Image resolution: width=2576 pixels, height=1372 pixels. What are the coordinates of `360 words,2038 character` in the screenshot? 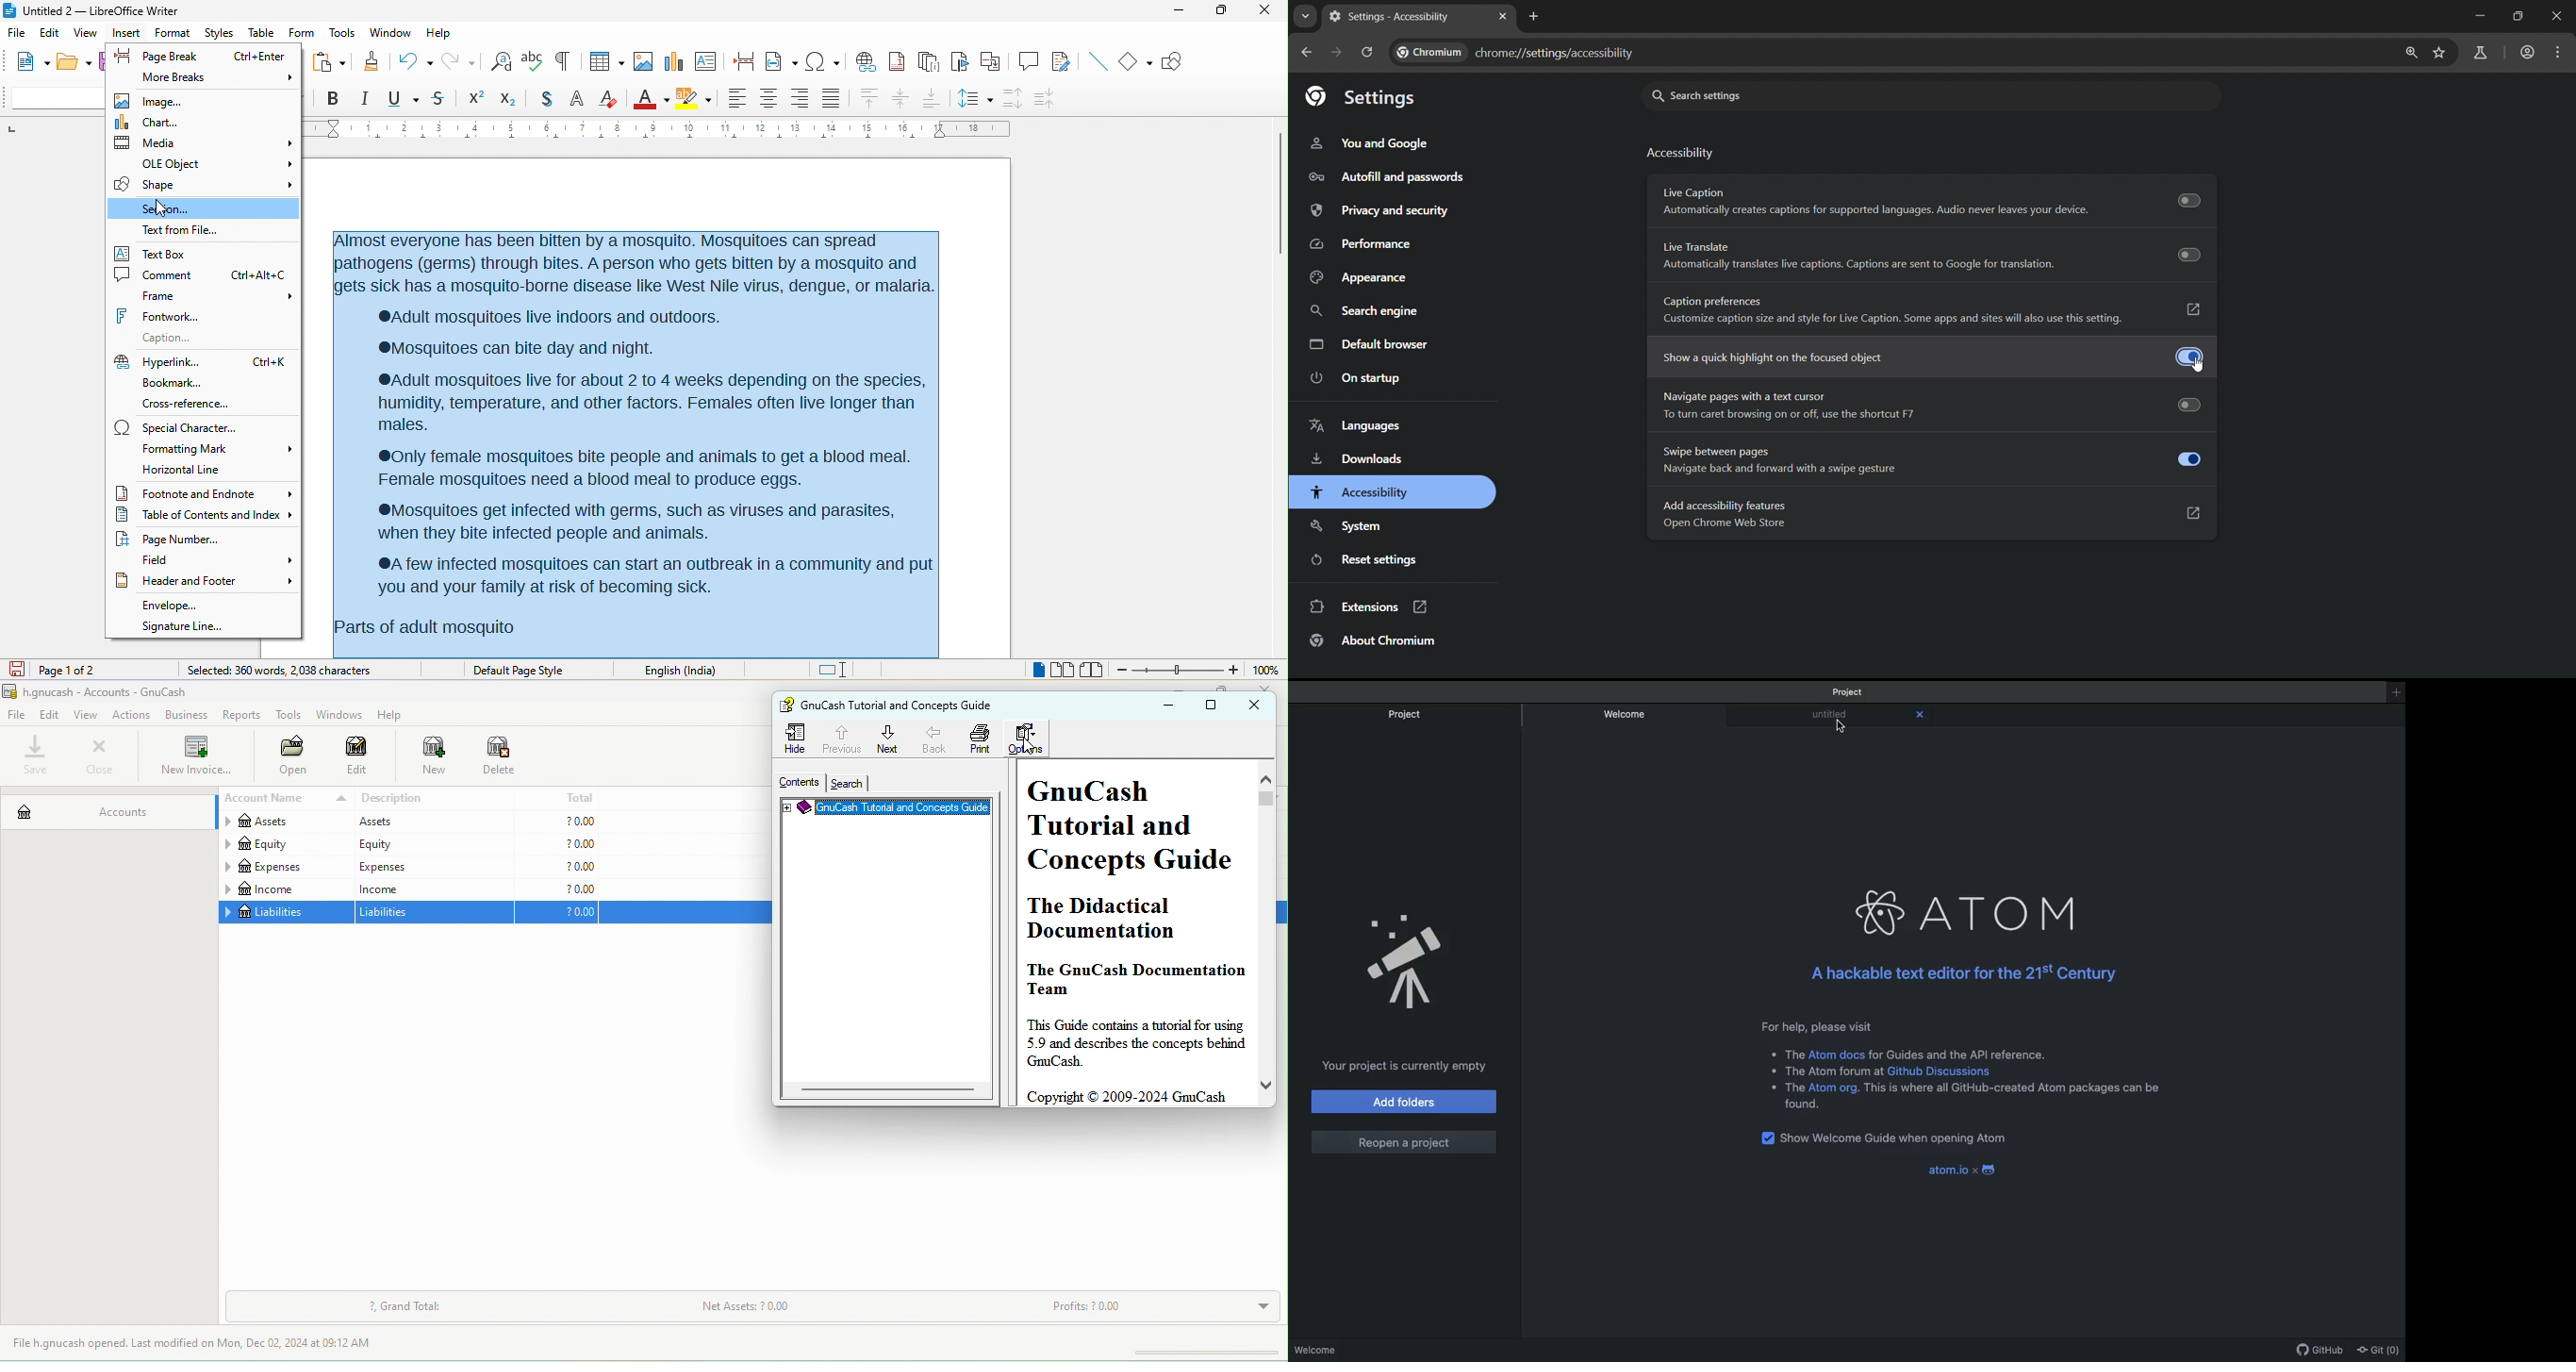 It's located at (278, 672).